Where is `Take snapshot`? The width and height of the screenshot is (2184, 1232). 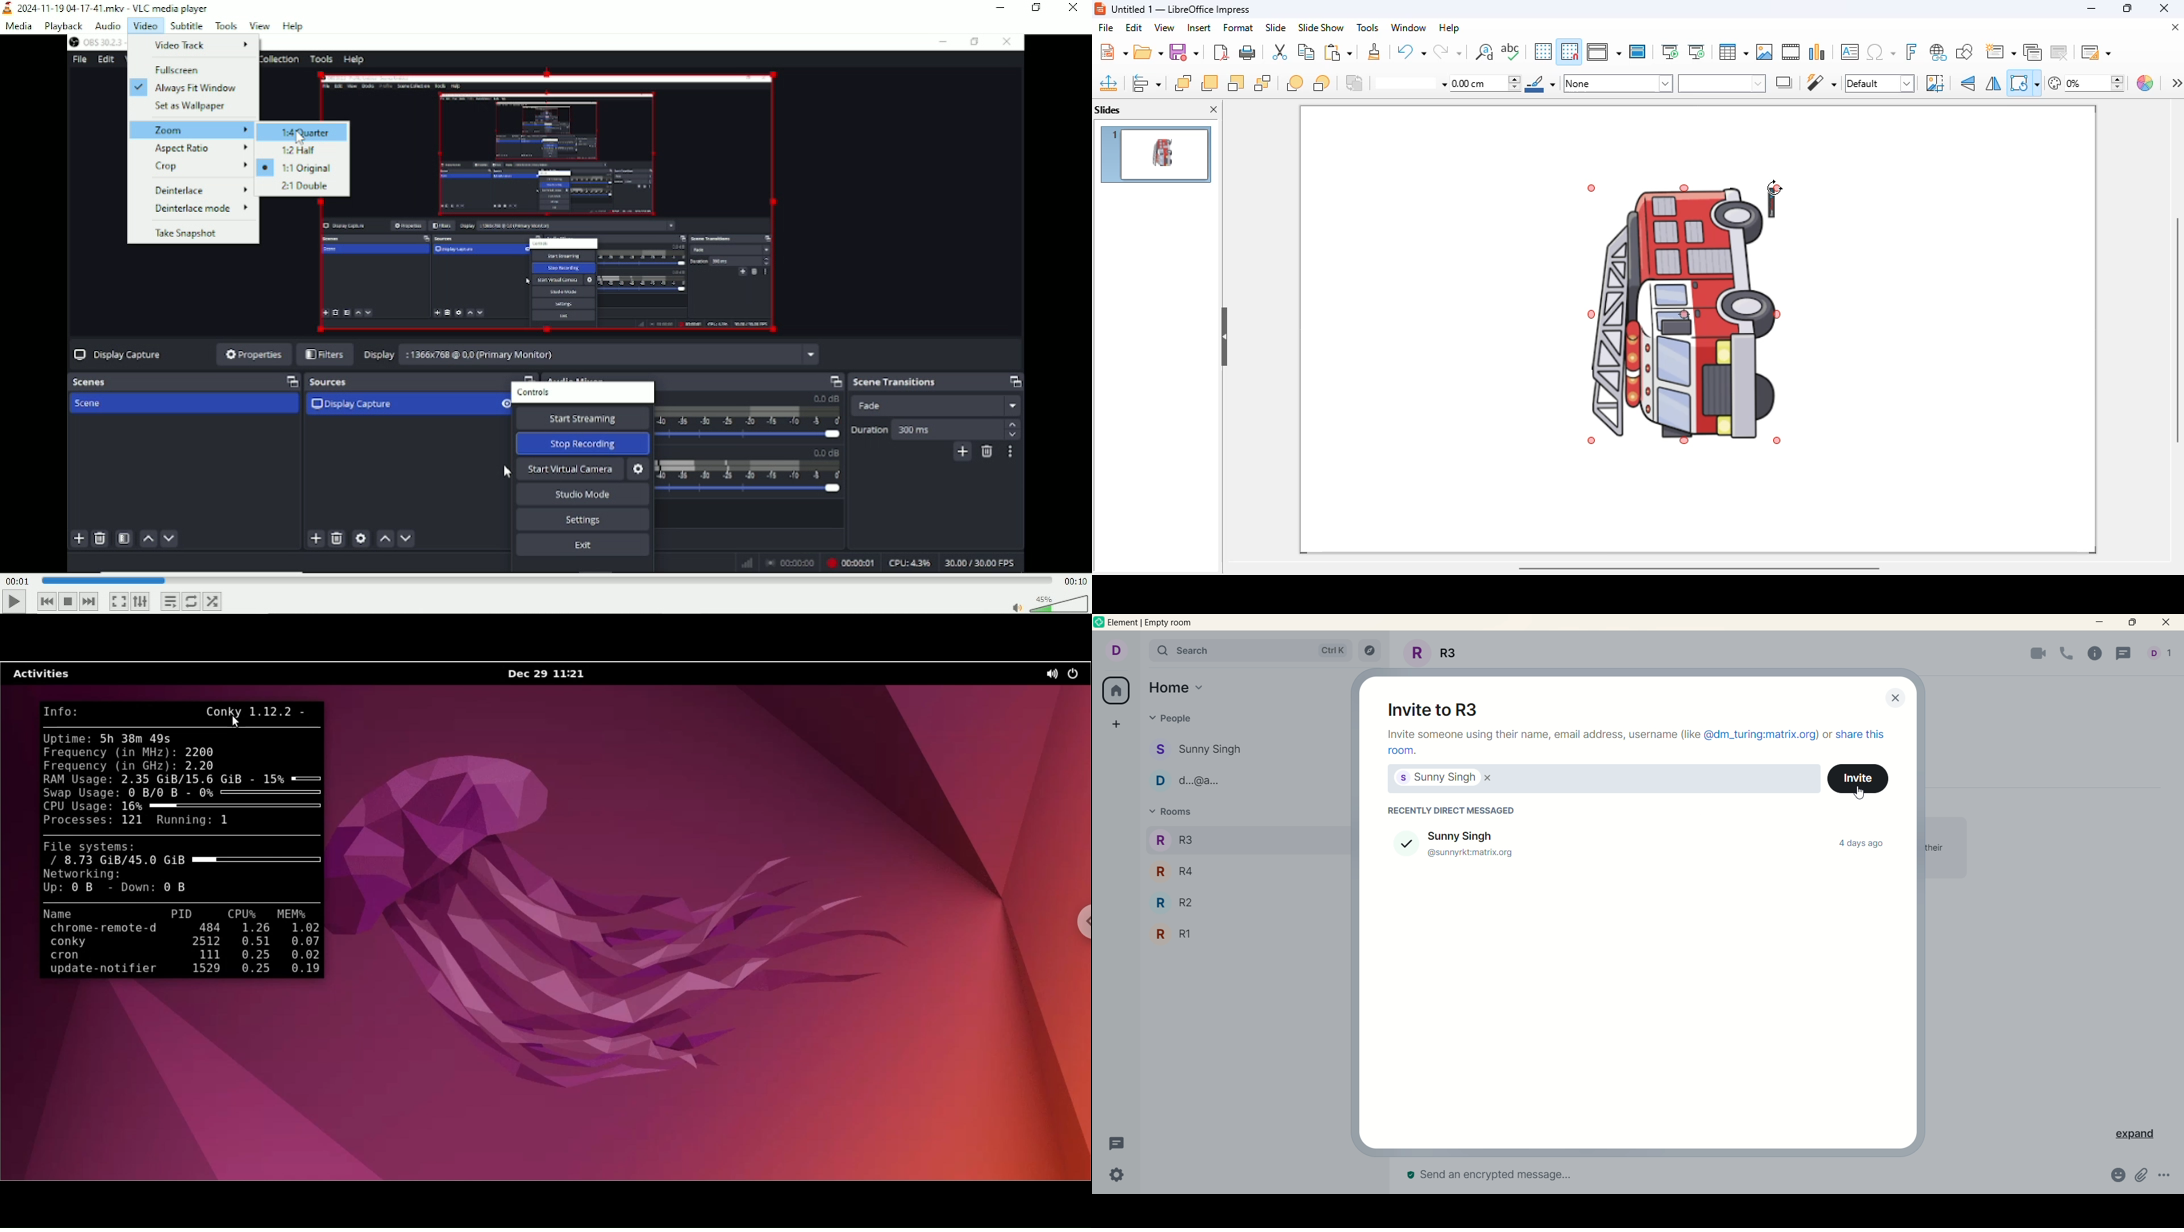
Take snapshot is located at coordinates (193, 232).